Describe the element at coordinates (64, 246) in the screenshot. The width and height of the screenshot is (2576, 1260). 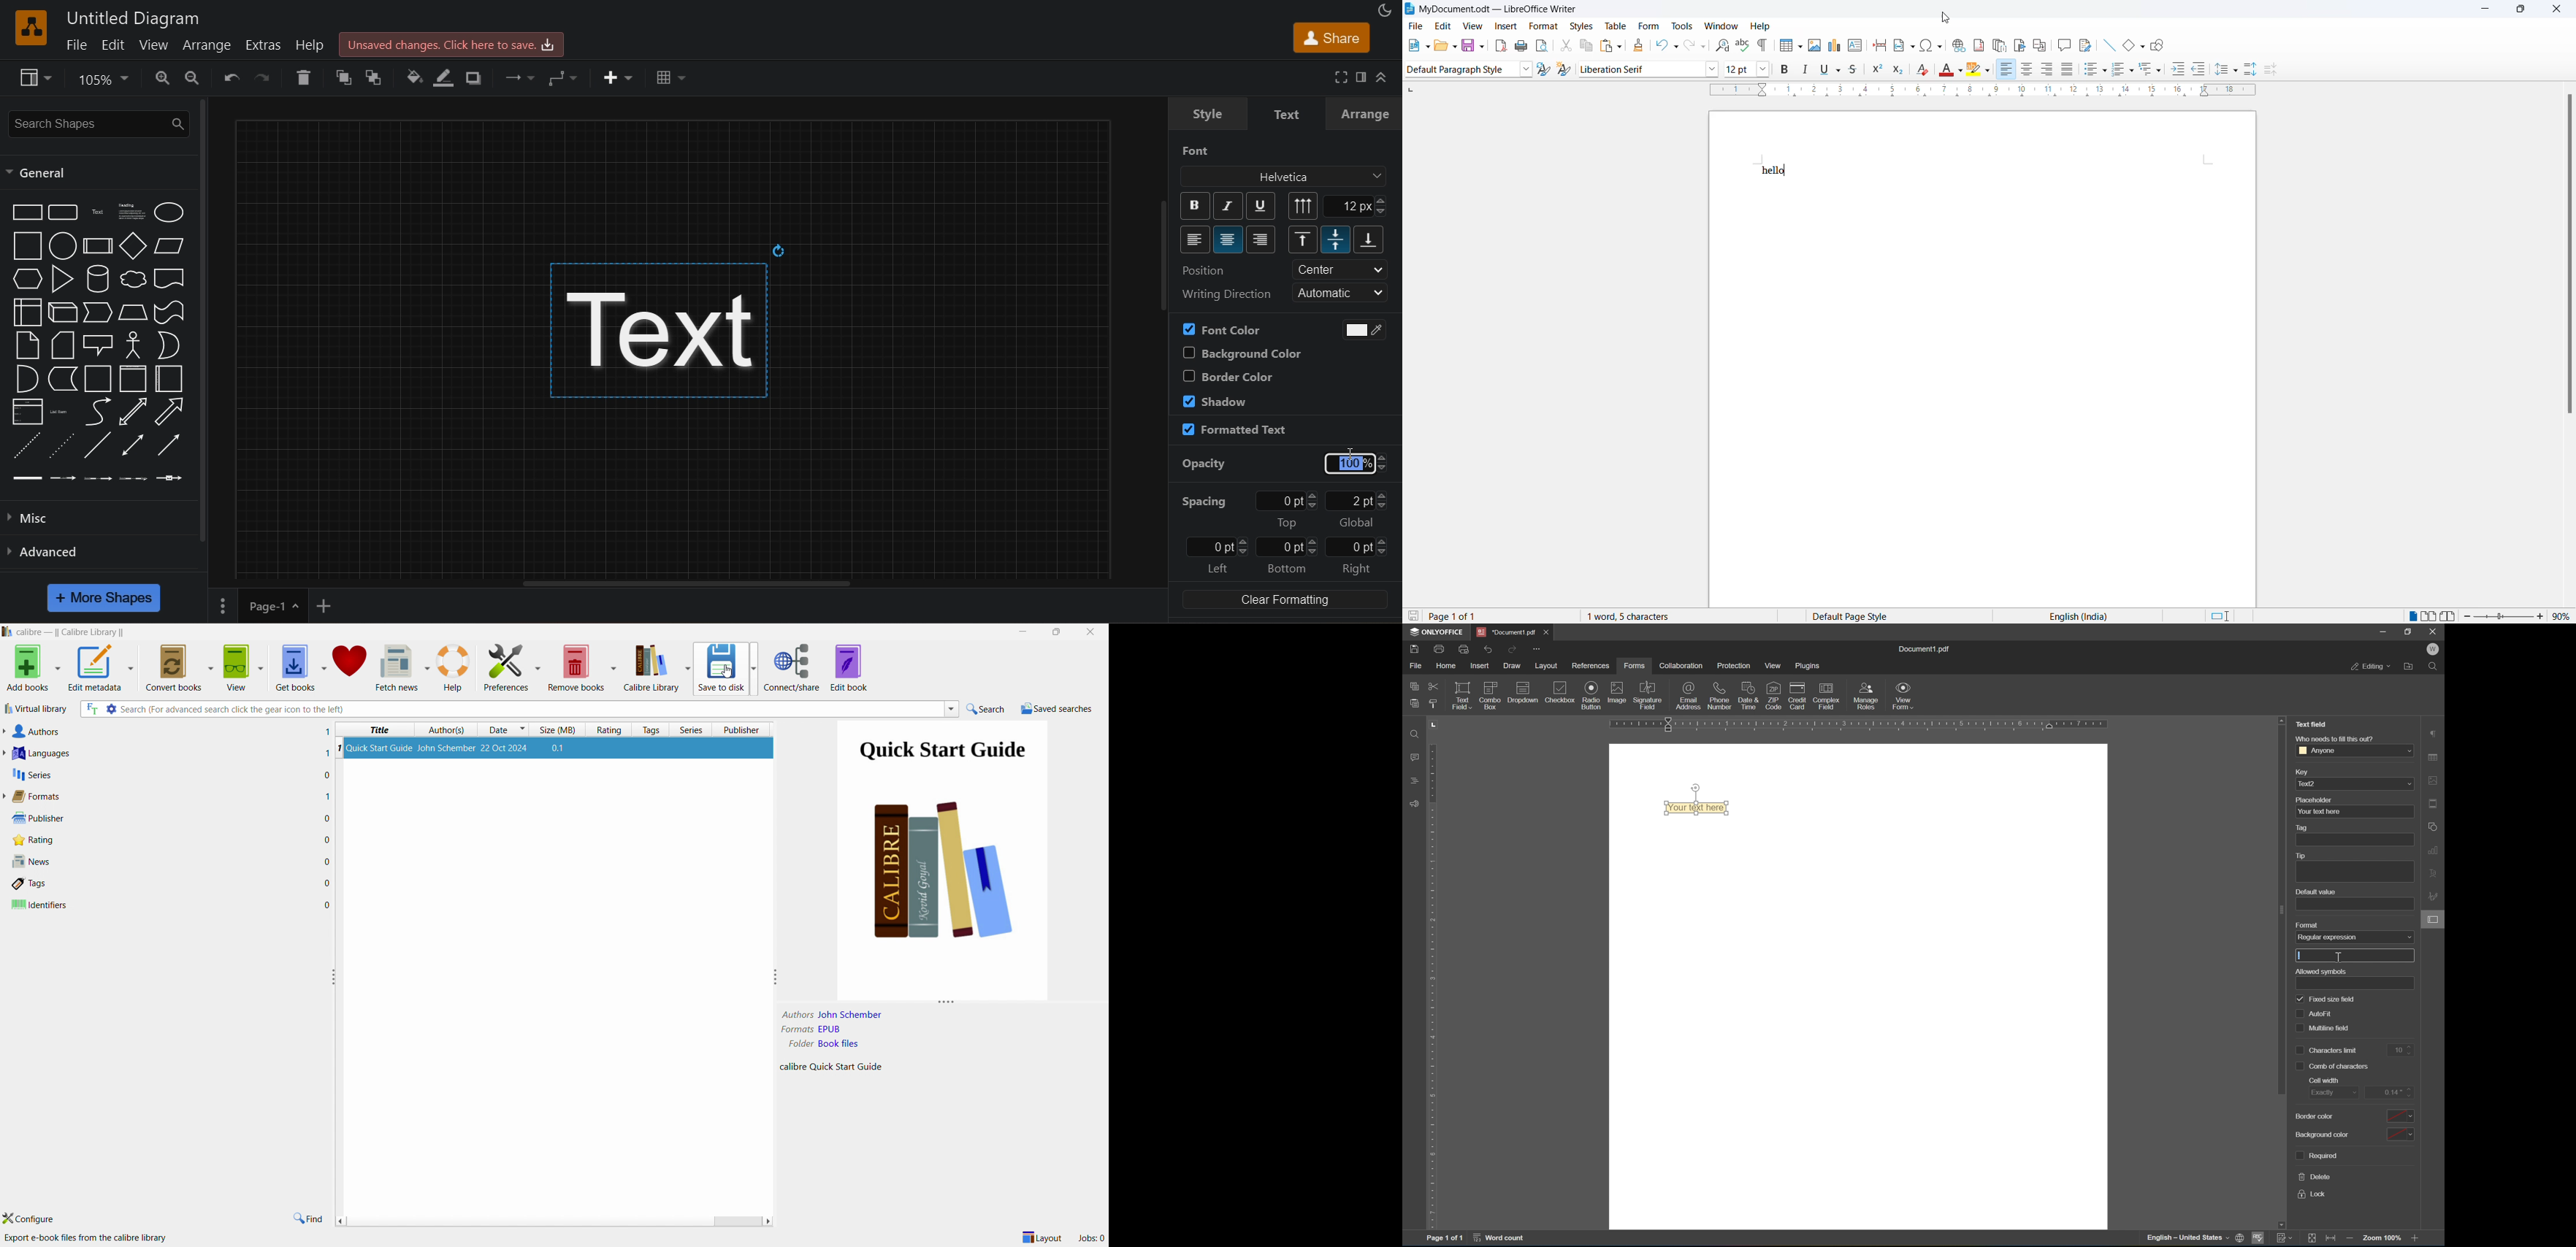
I see `circle` at that location.